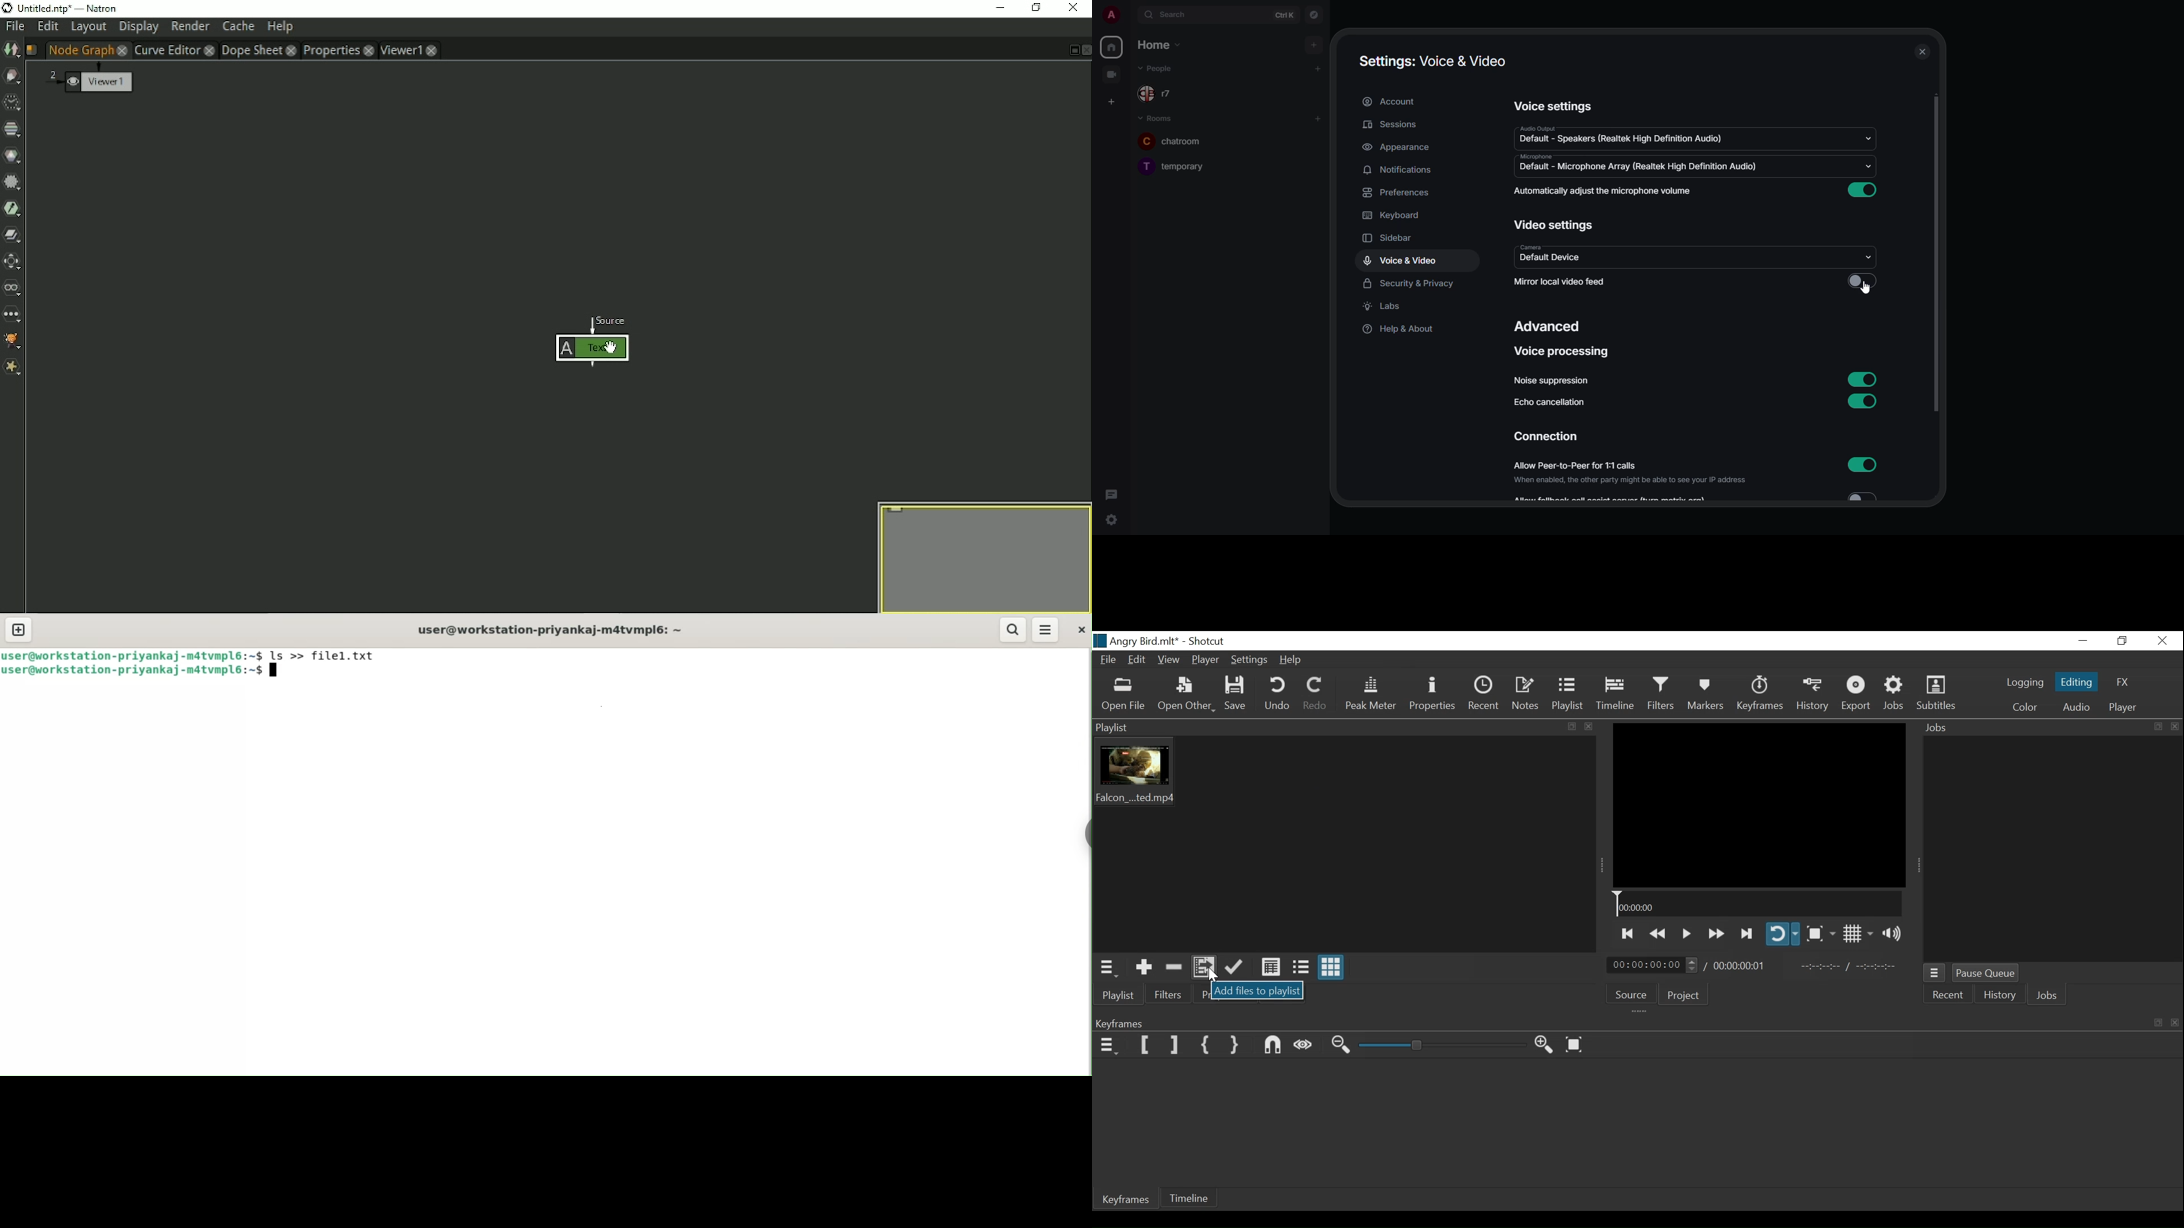 Image resolution: width=2184 pixels, height=1232 pixels. Describe the element at coordinates (1272, 968) in the screenshot. I see `View as detail` at that location.